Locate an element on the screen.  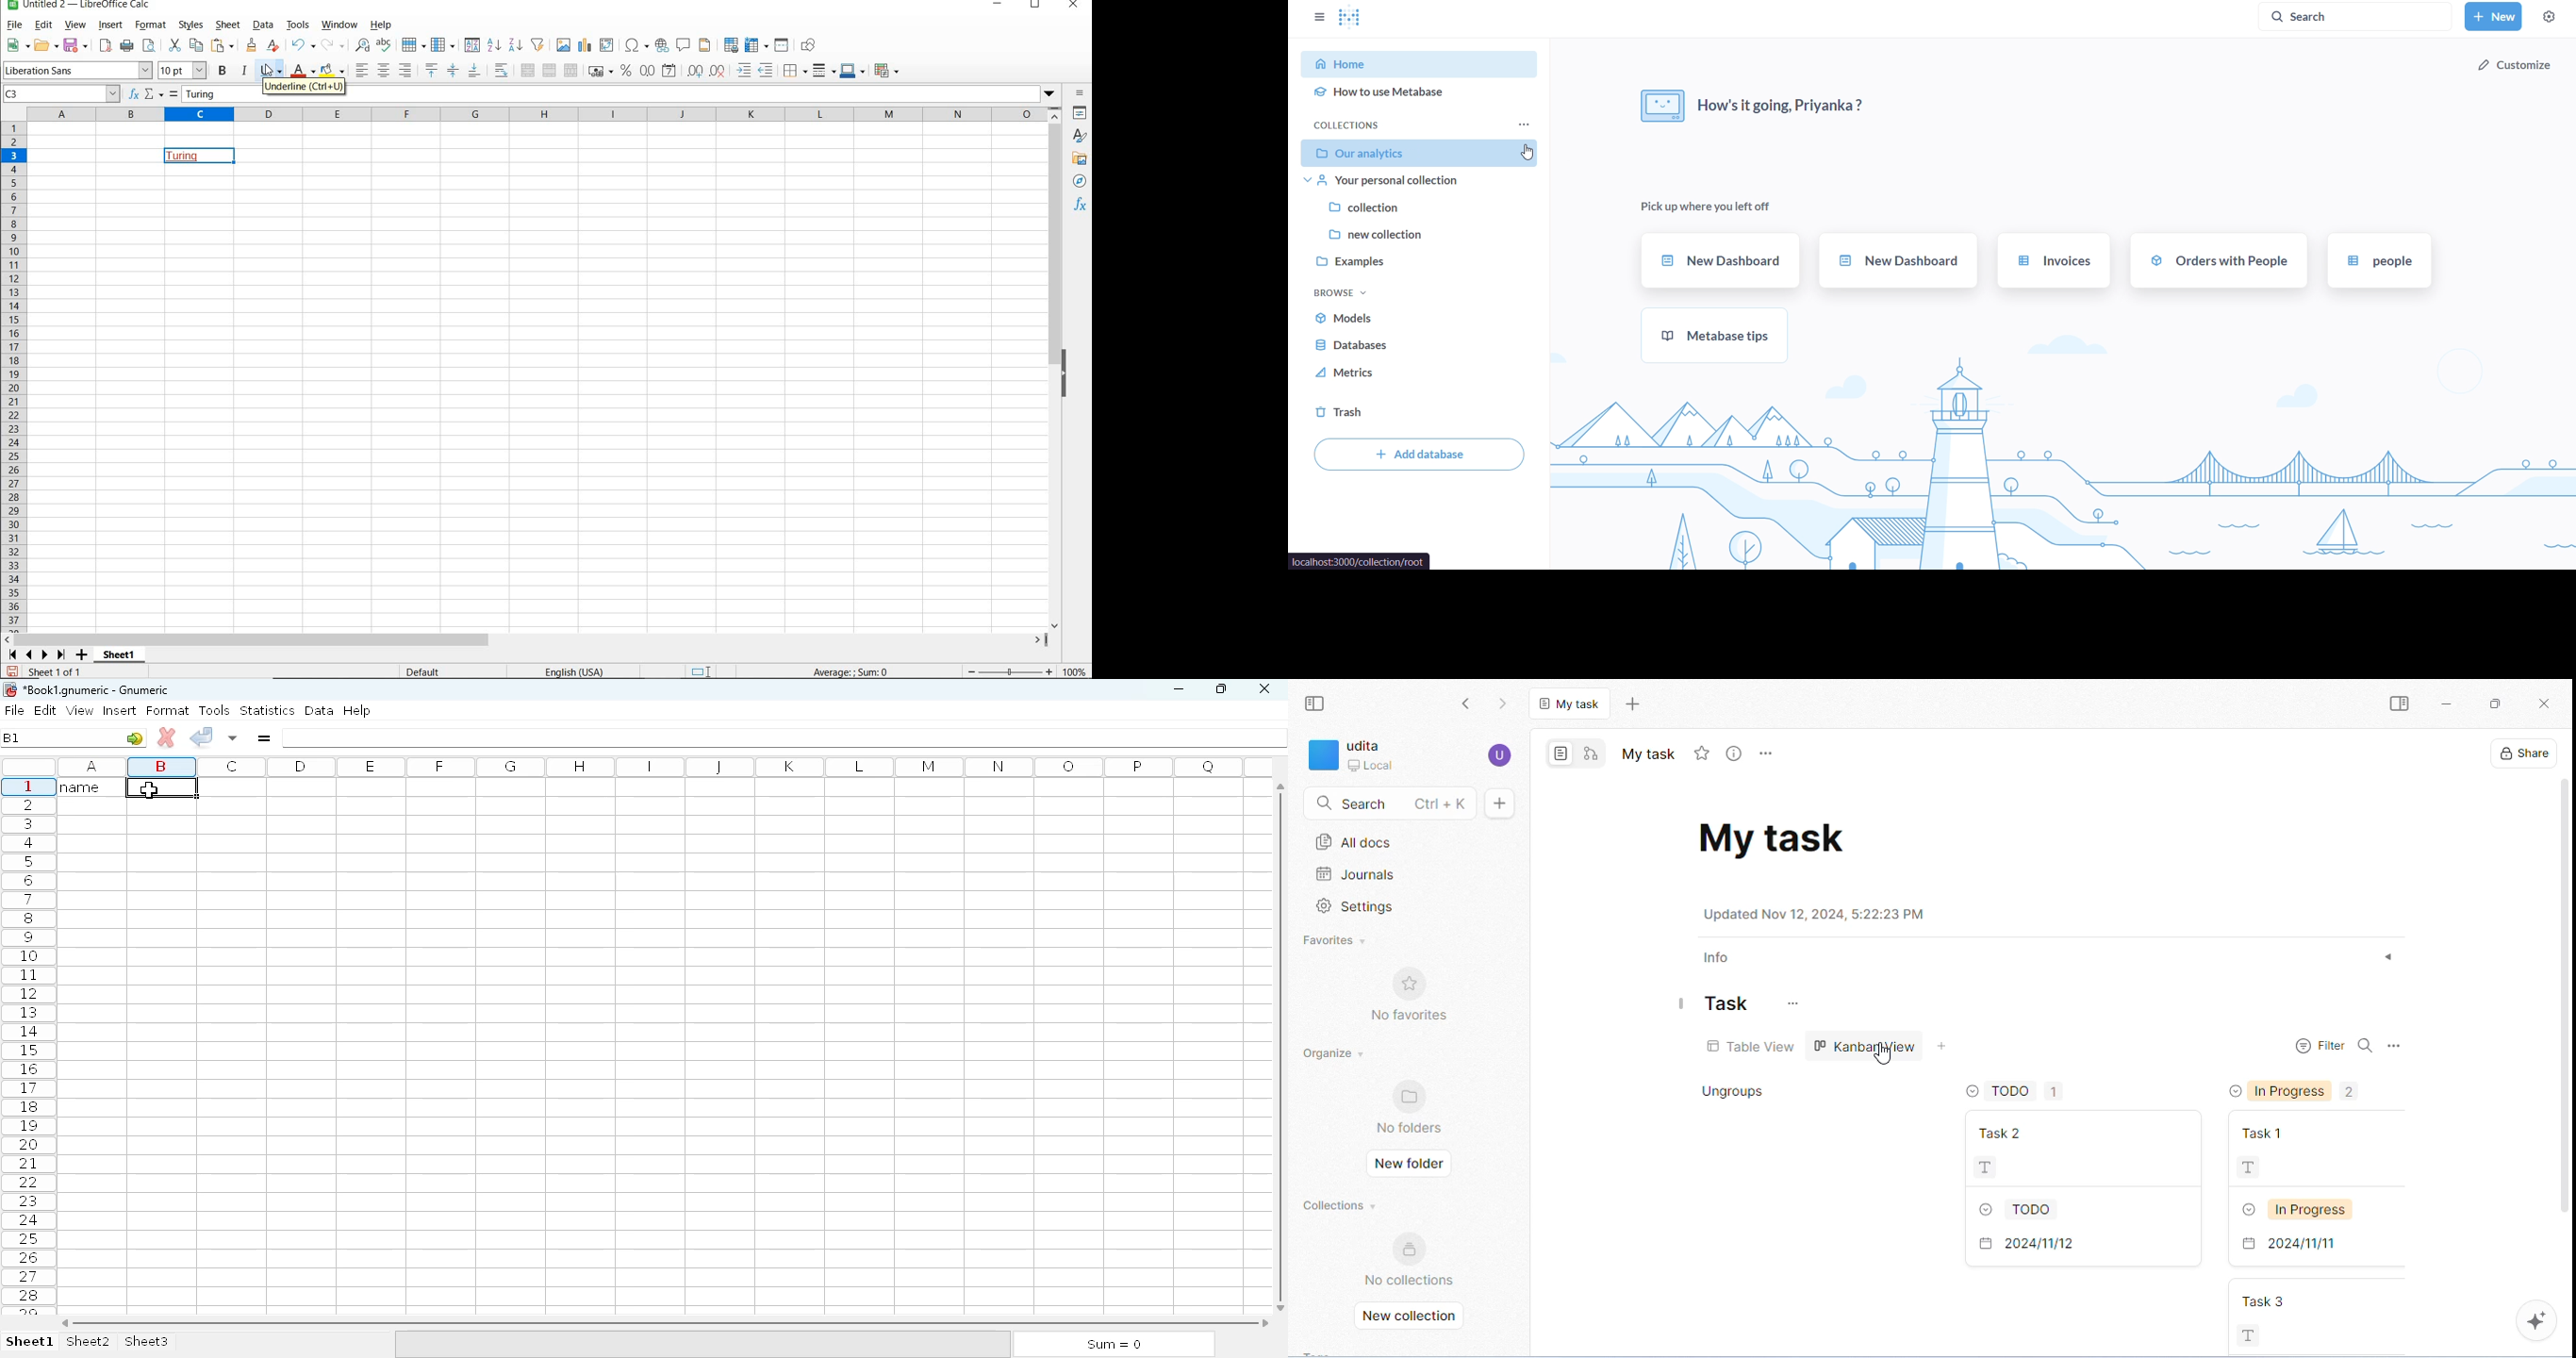
home is located at coordinates (1421, 64).